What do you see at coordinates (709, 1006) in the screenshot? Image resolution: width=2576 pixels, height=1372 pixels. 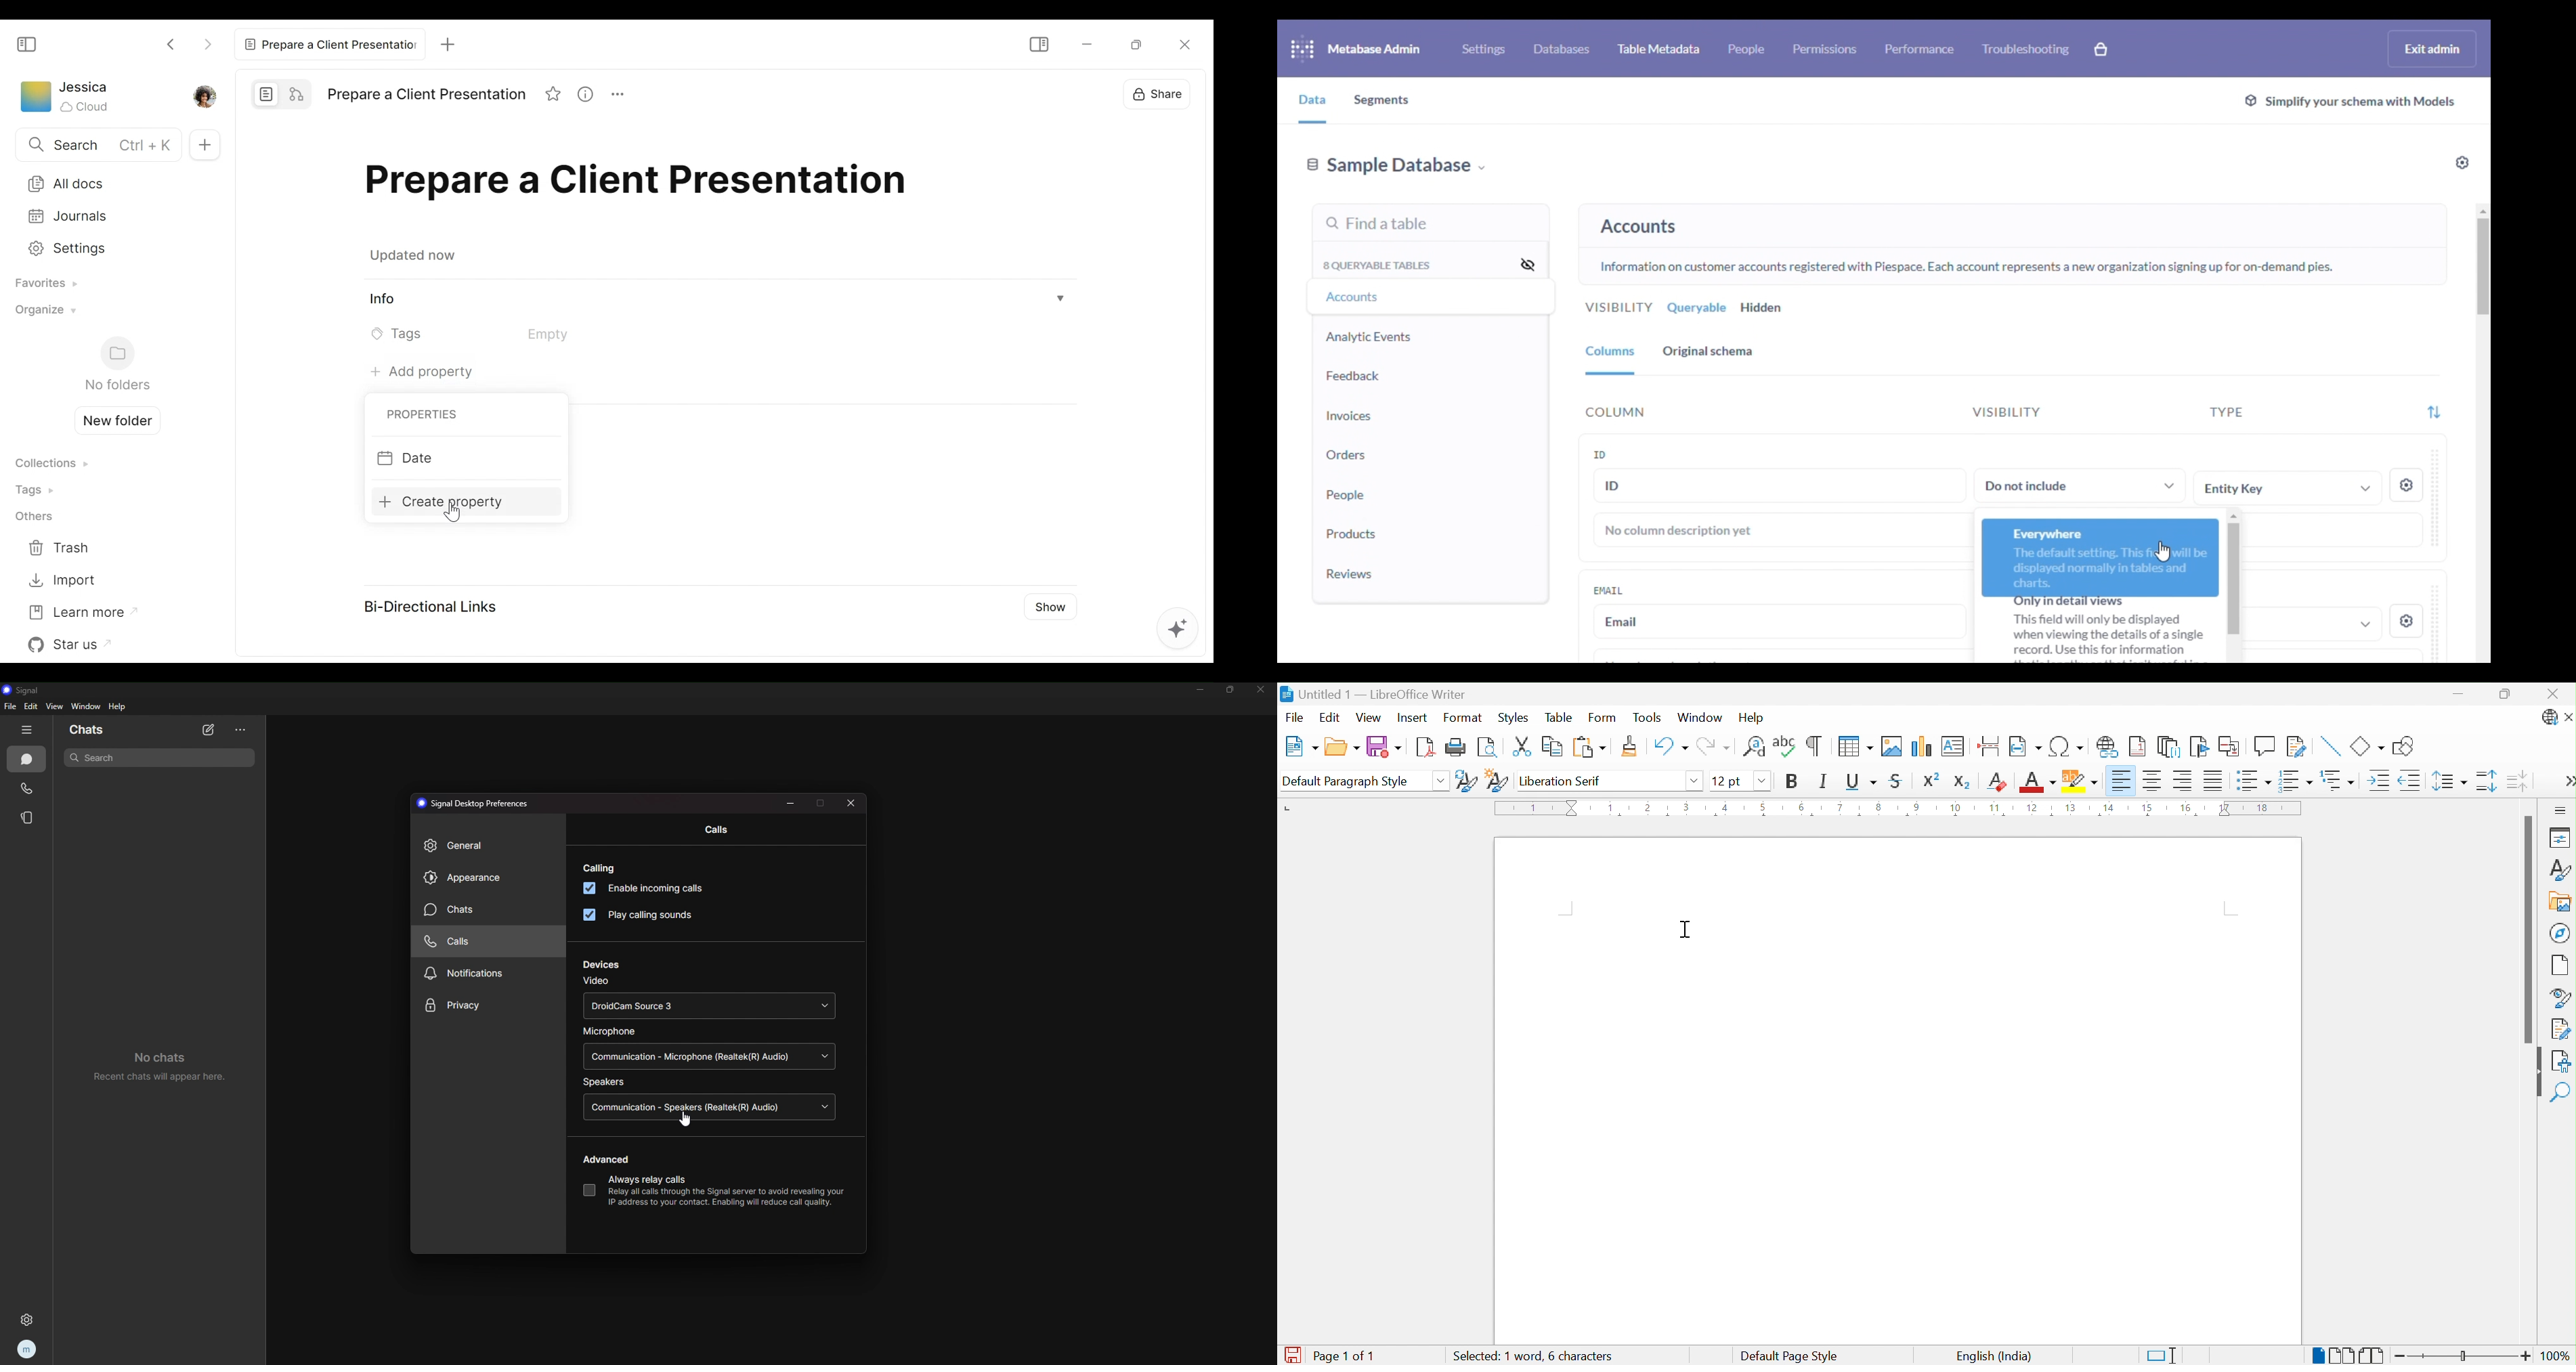 I see `DroidCam Source 3` at bounding box center [709, 1006].